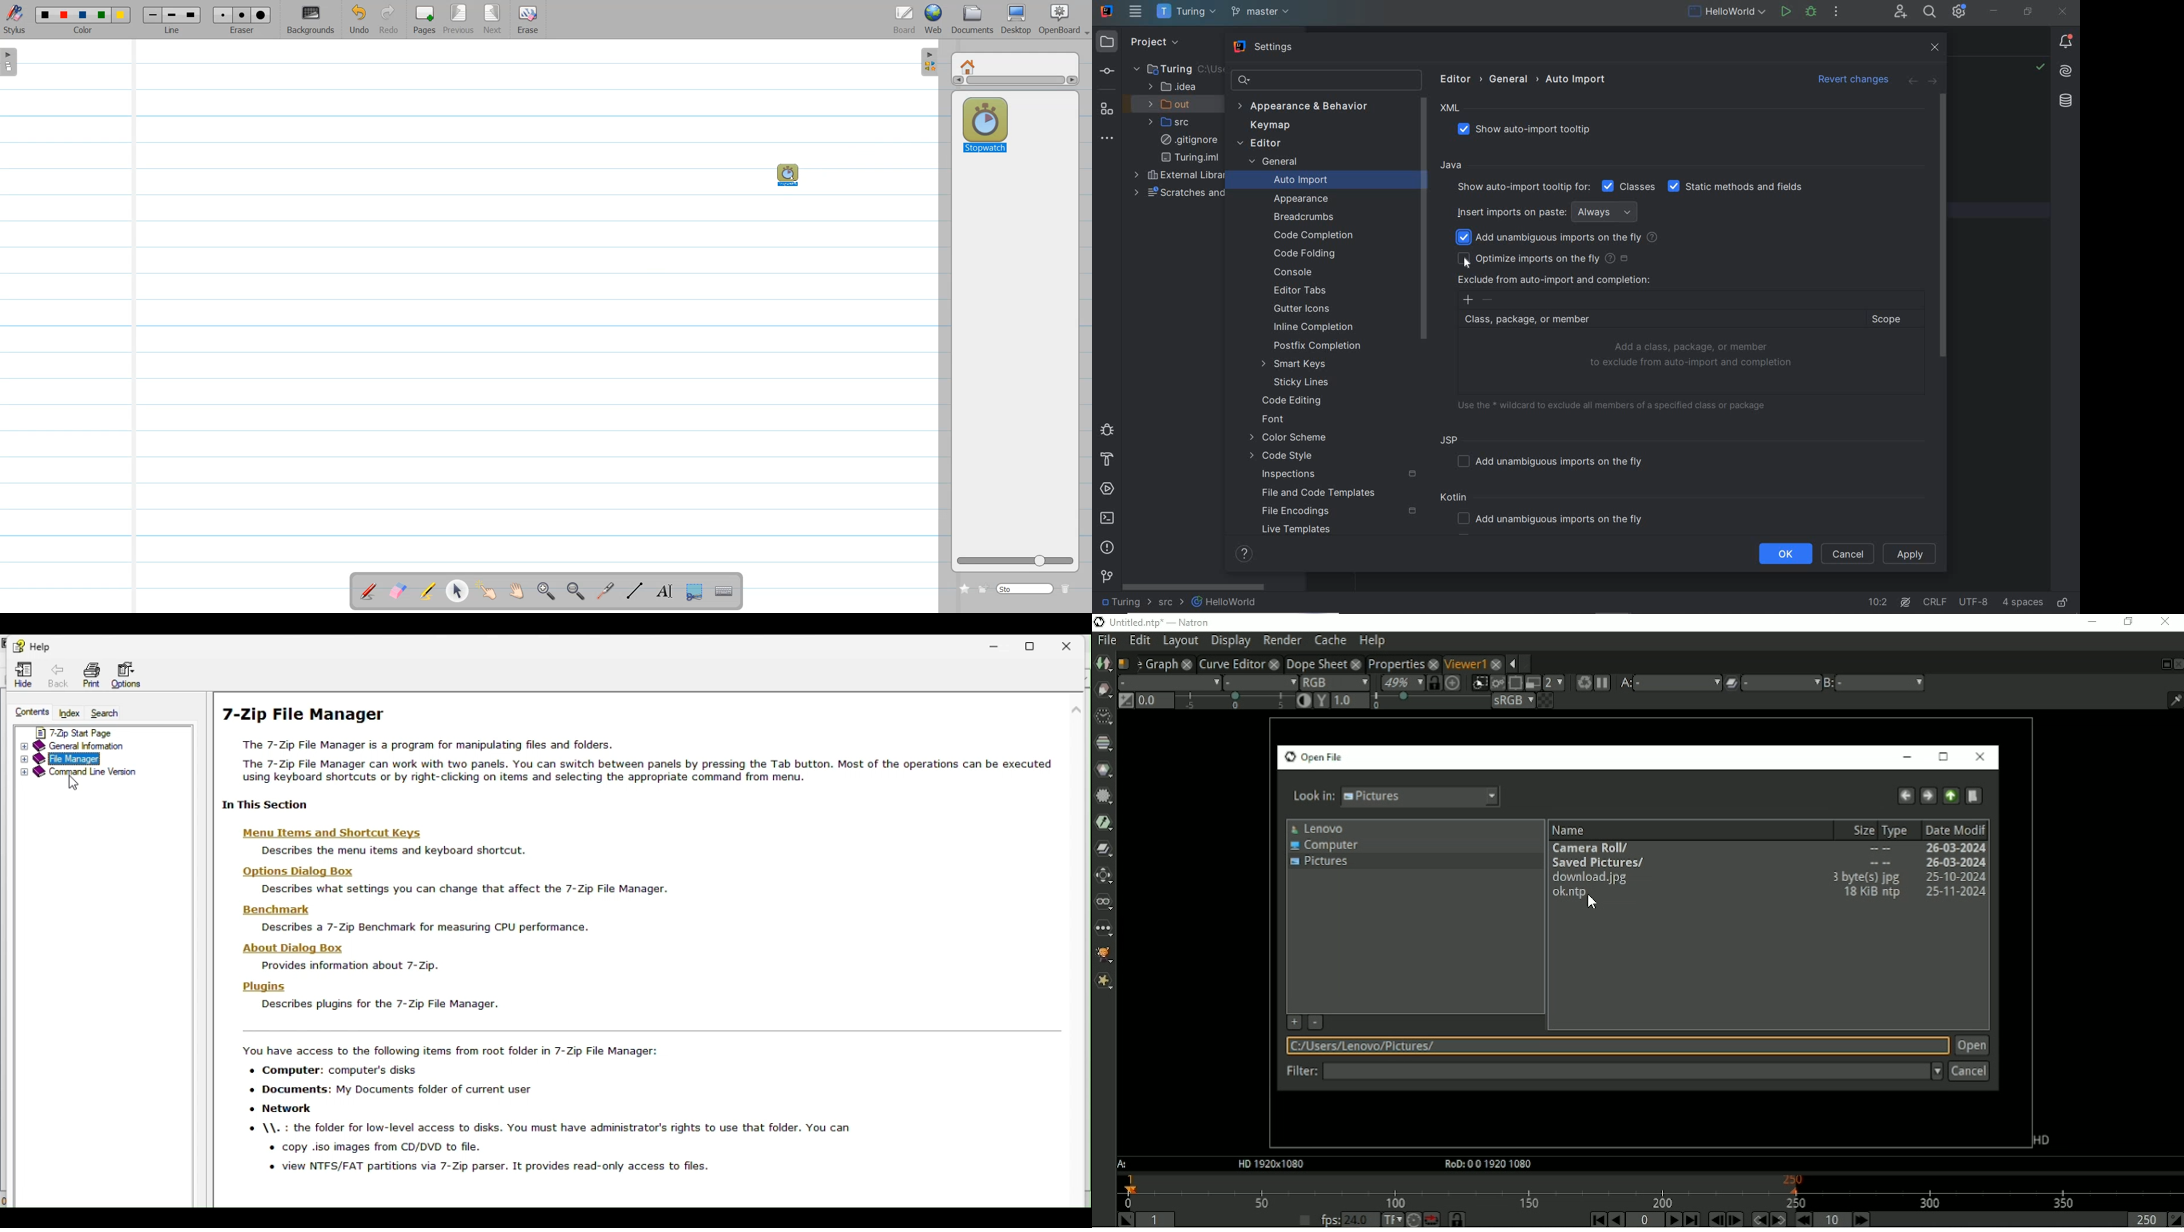 This screenshot has width=2184, height=1232. I want to click on Turing(project name), so click(1186, 12).